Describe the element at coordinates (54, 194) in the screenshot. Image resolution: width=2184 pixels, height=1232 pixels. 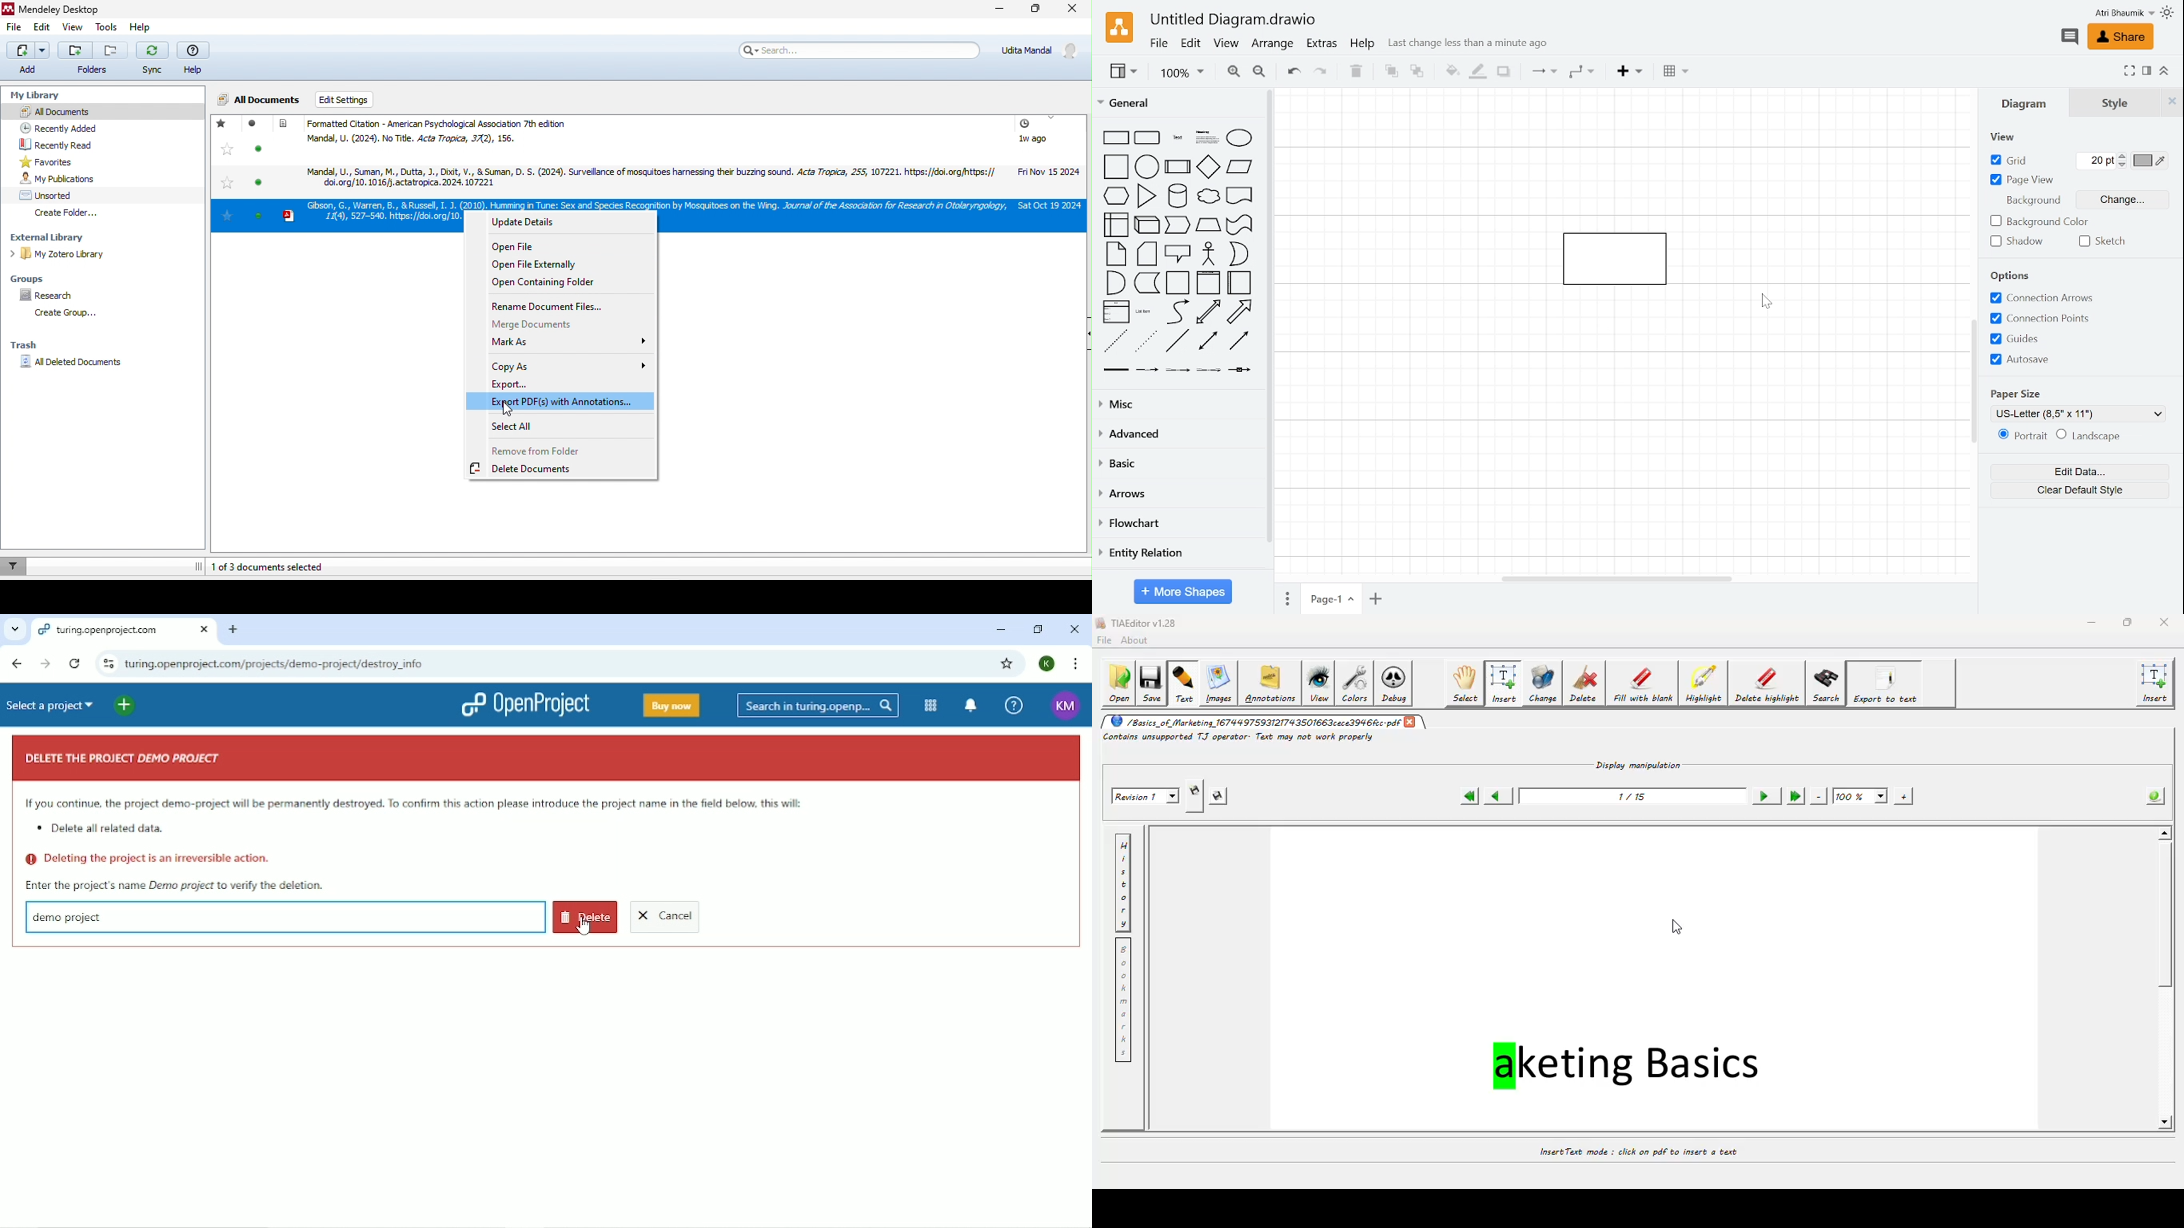
I see `unsorted` at that location.